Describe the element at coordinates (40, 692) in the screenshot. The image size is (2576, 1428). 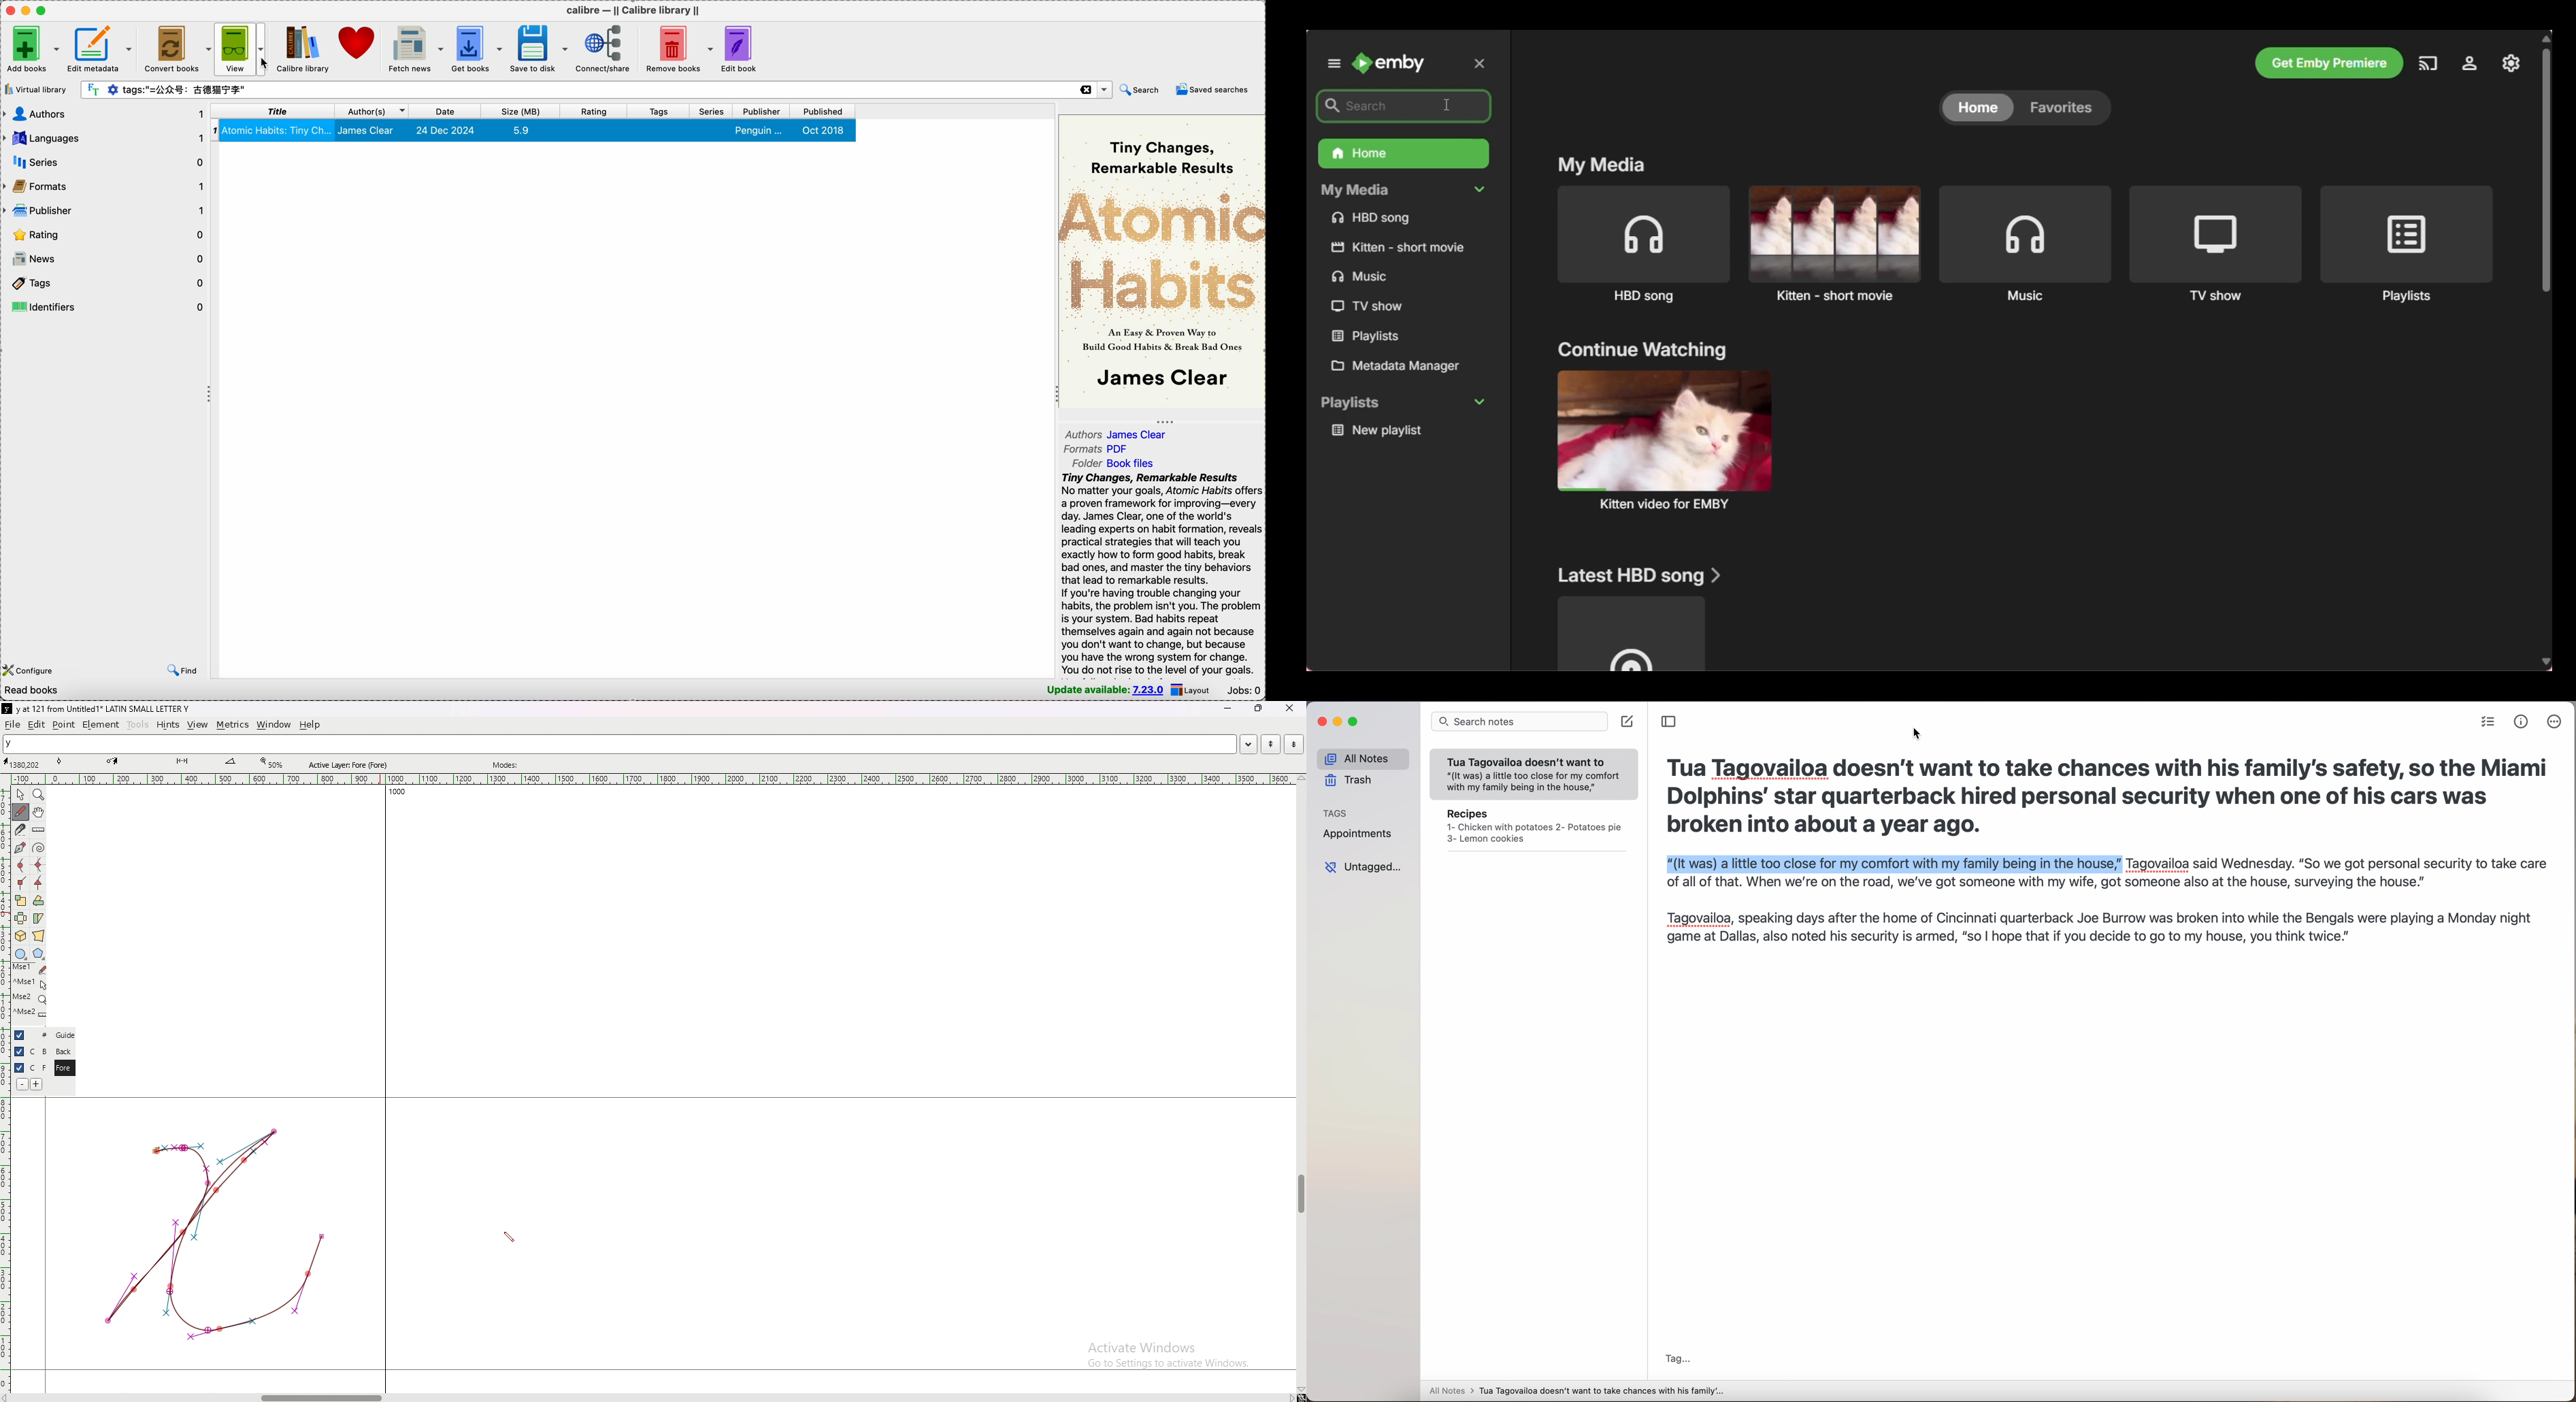
I see `read books` at that location.